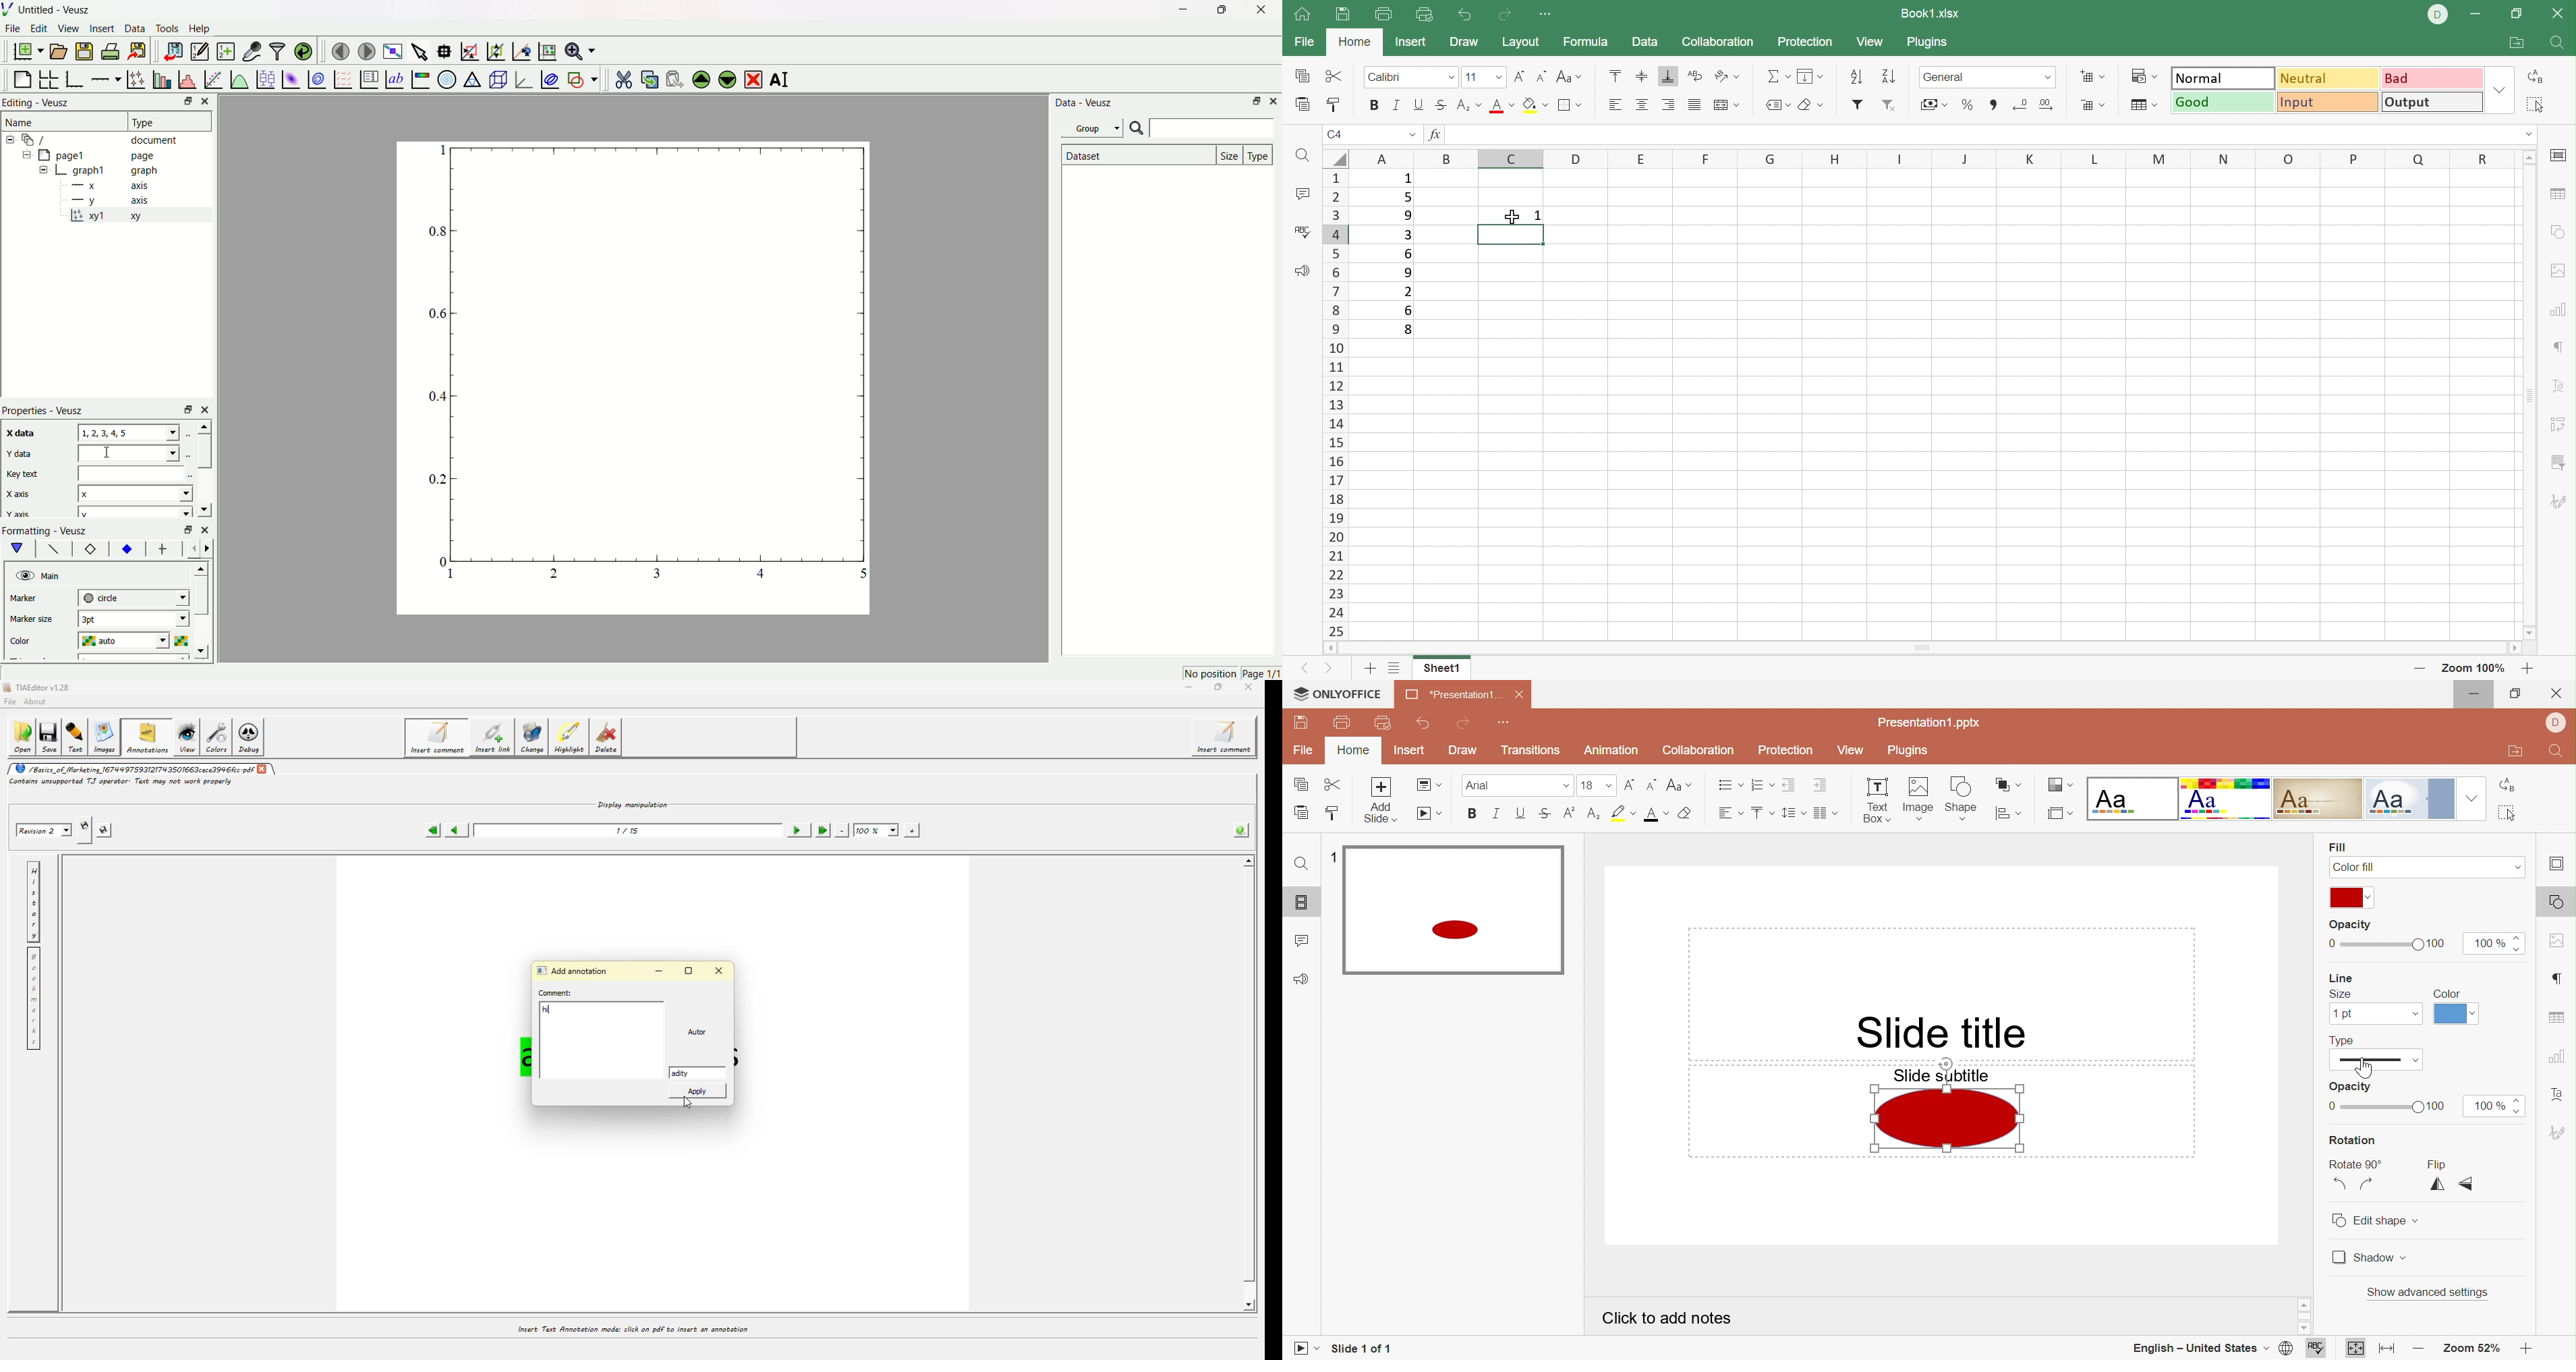 Image resolution: width=2576 pixels, height=1372 pixels. What do you see at coordinates (1274, 102) in the screenshot?
I see `Close` at bounding box center [1274, 102].